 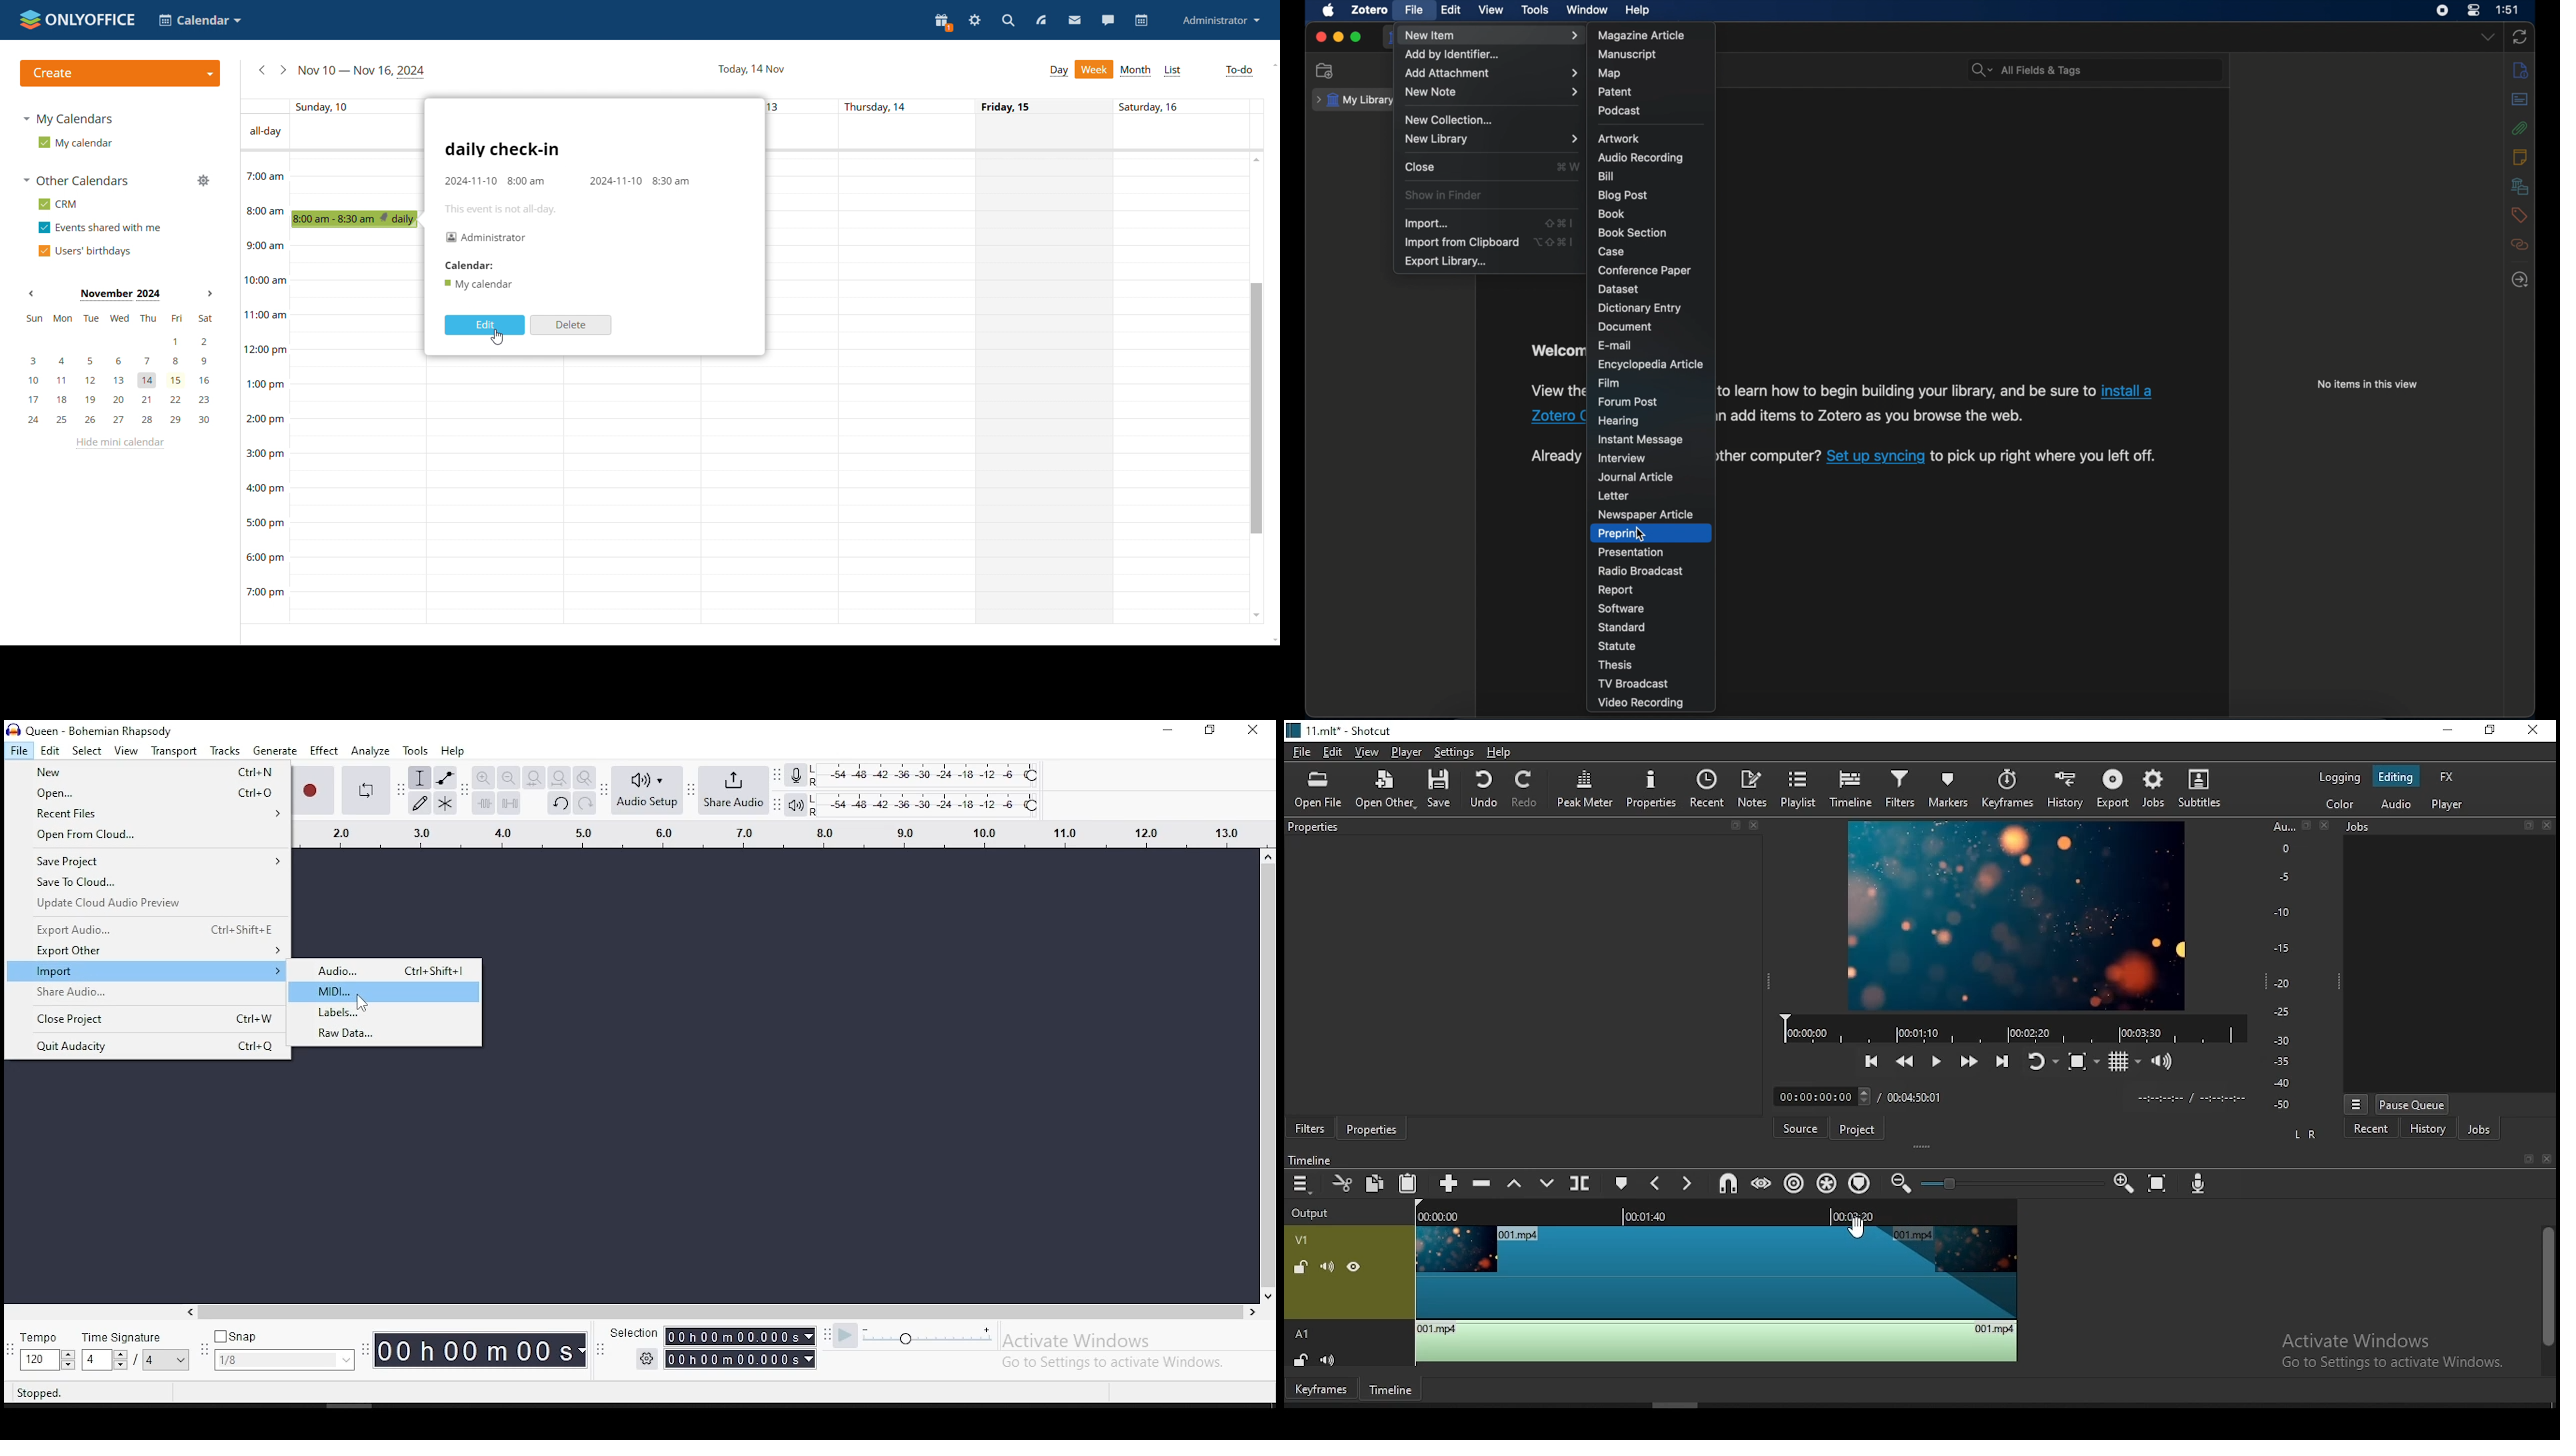 I want to click on 00h00M00s, so click(x=480, y=1350).